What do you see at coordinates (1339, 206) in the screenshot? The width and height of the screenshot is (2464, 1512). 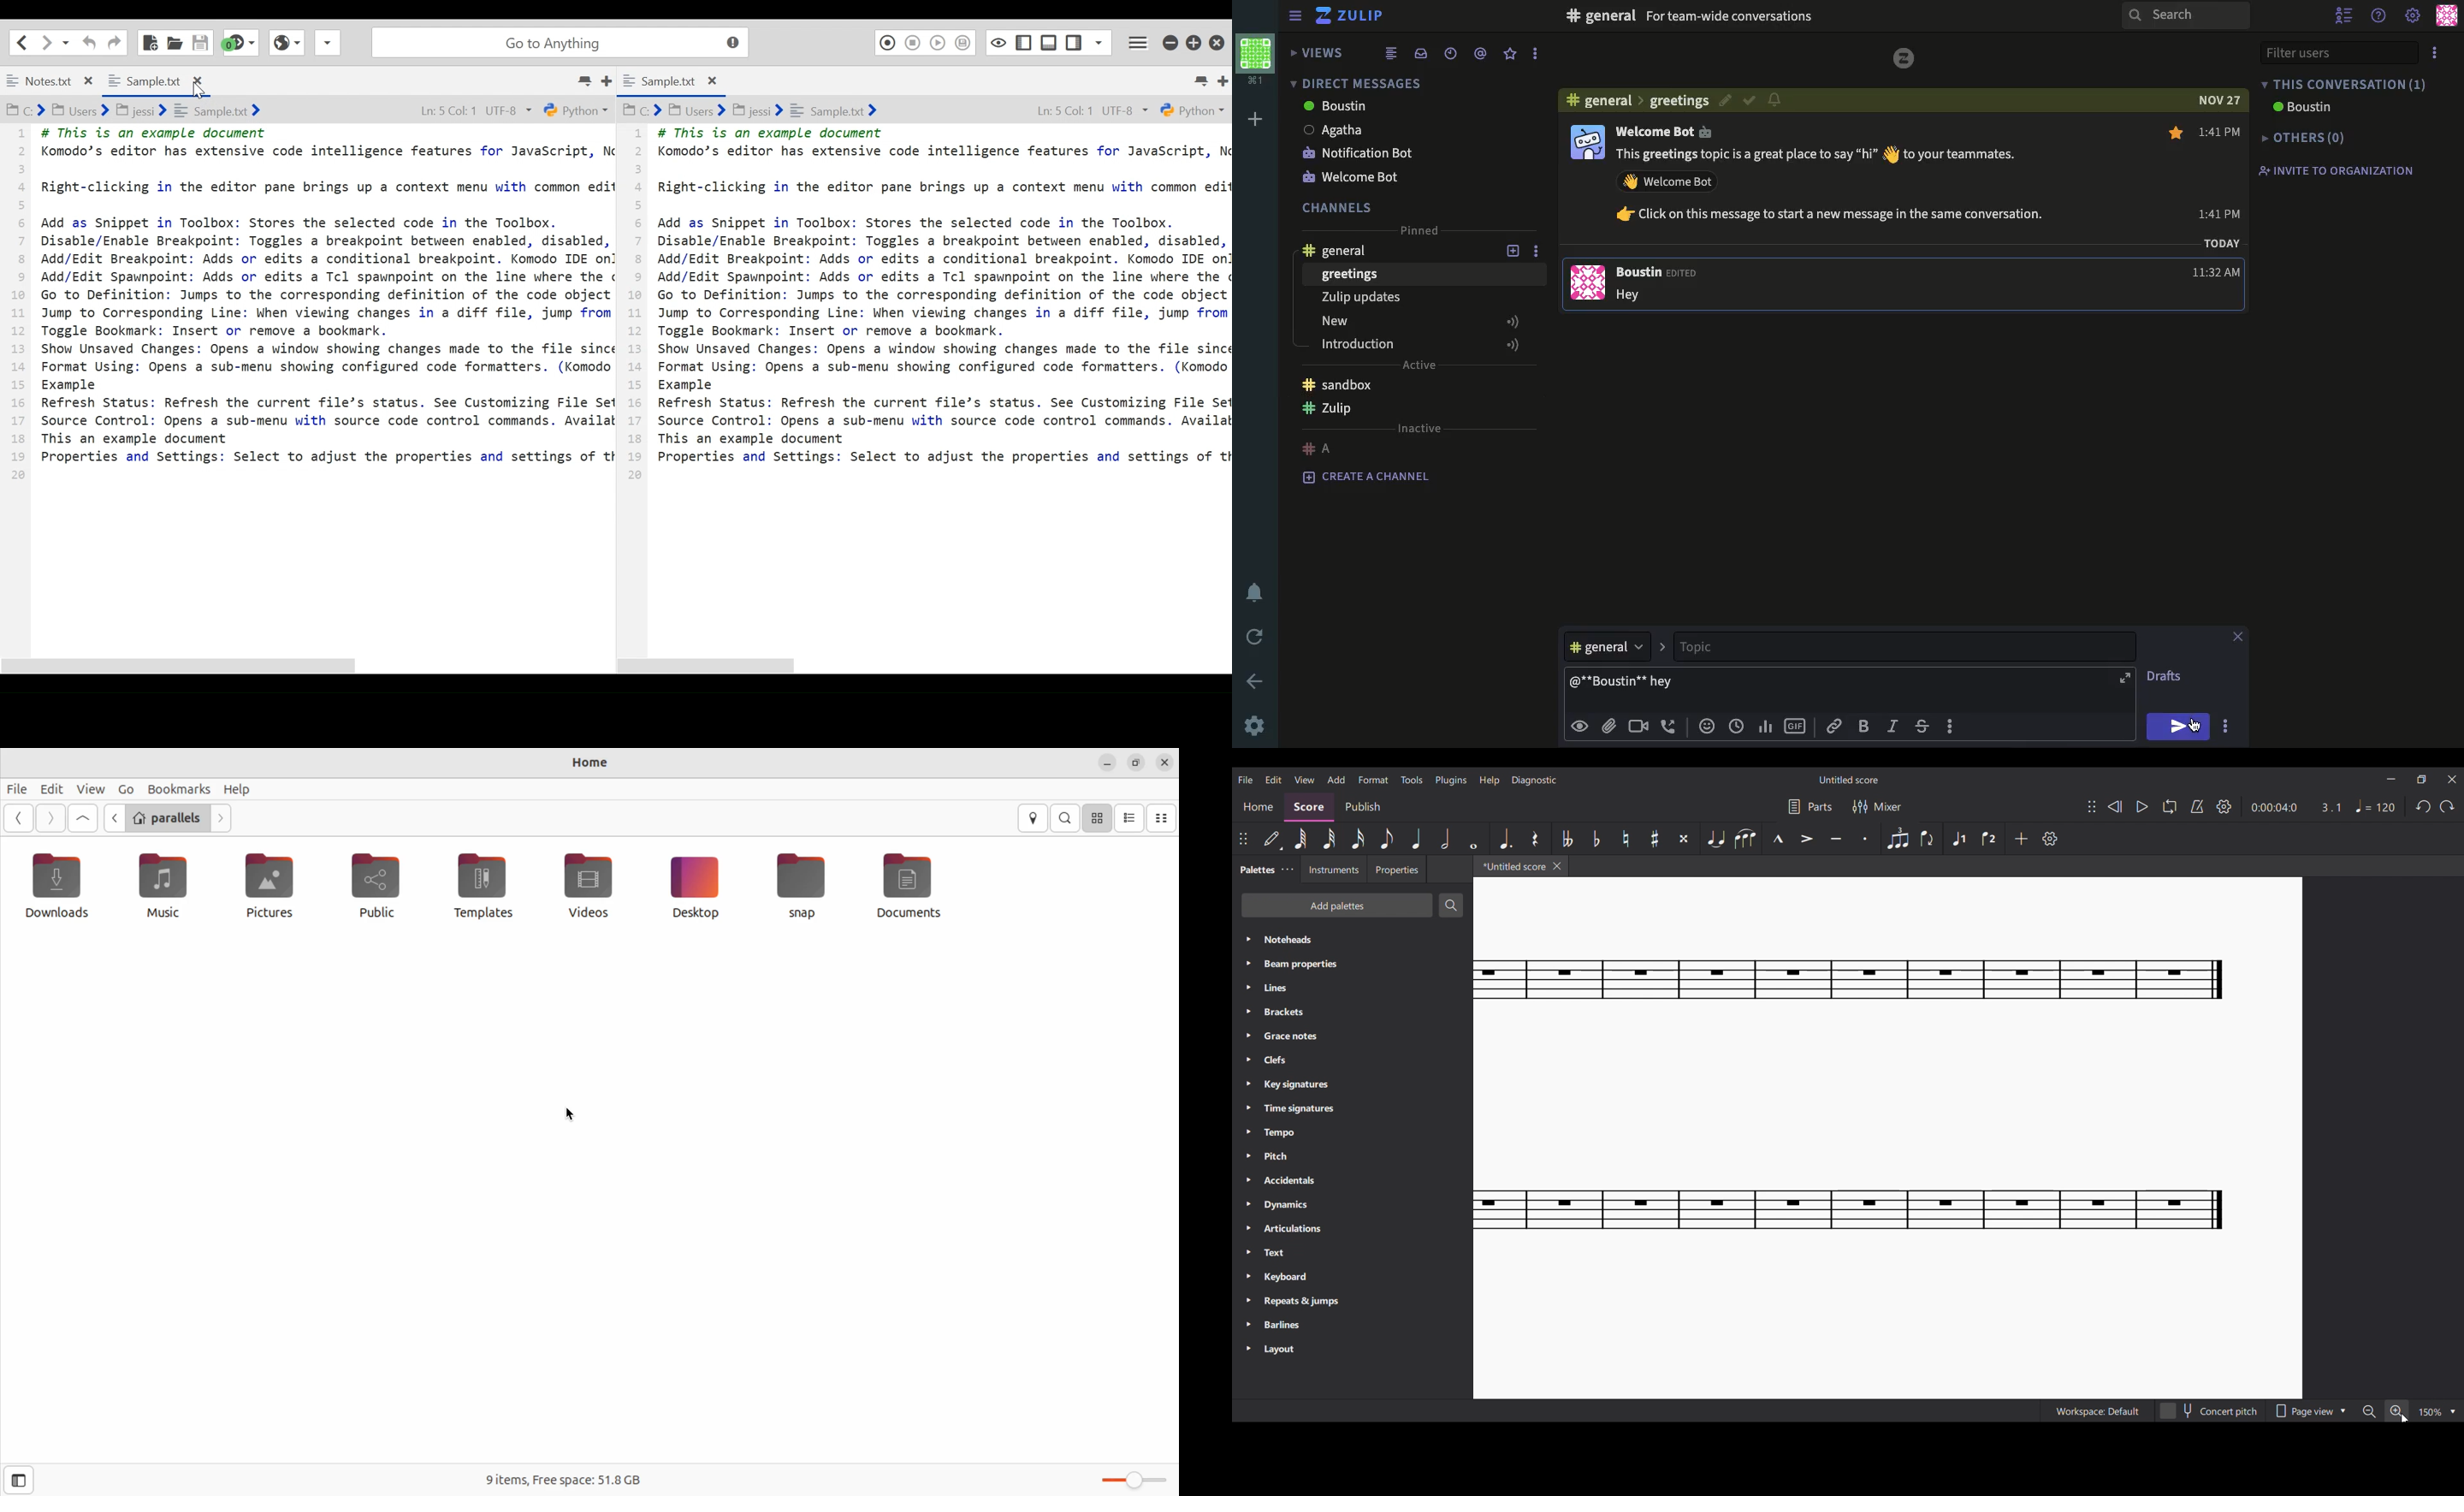 I see `channels` at bounding box center [1339, 206].